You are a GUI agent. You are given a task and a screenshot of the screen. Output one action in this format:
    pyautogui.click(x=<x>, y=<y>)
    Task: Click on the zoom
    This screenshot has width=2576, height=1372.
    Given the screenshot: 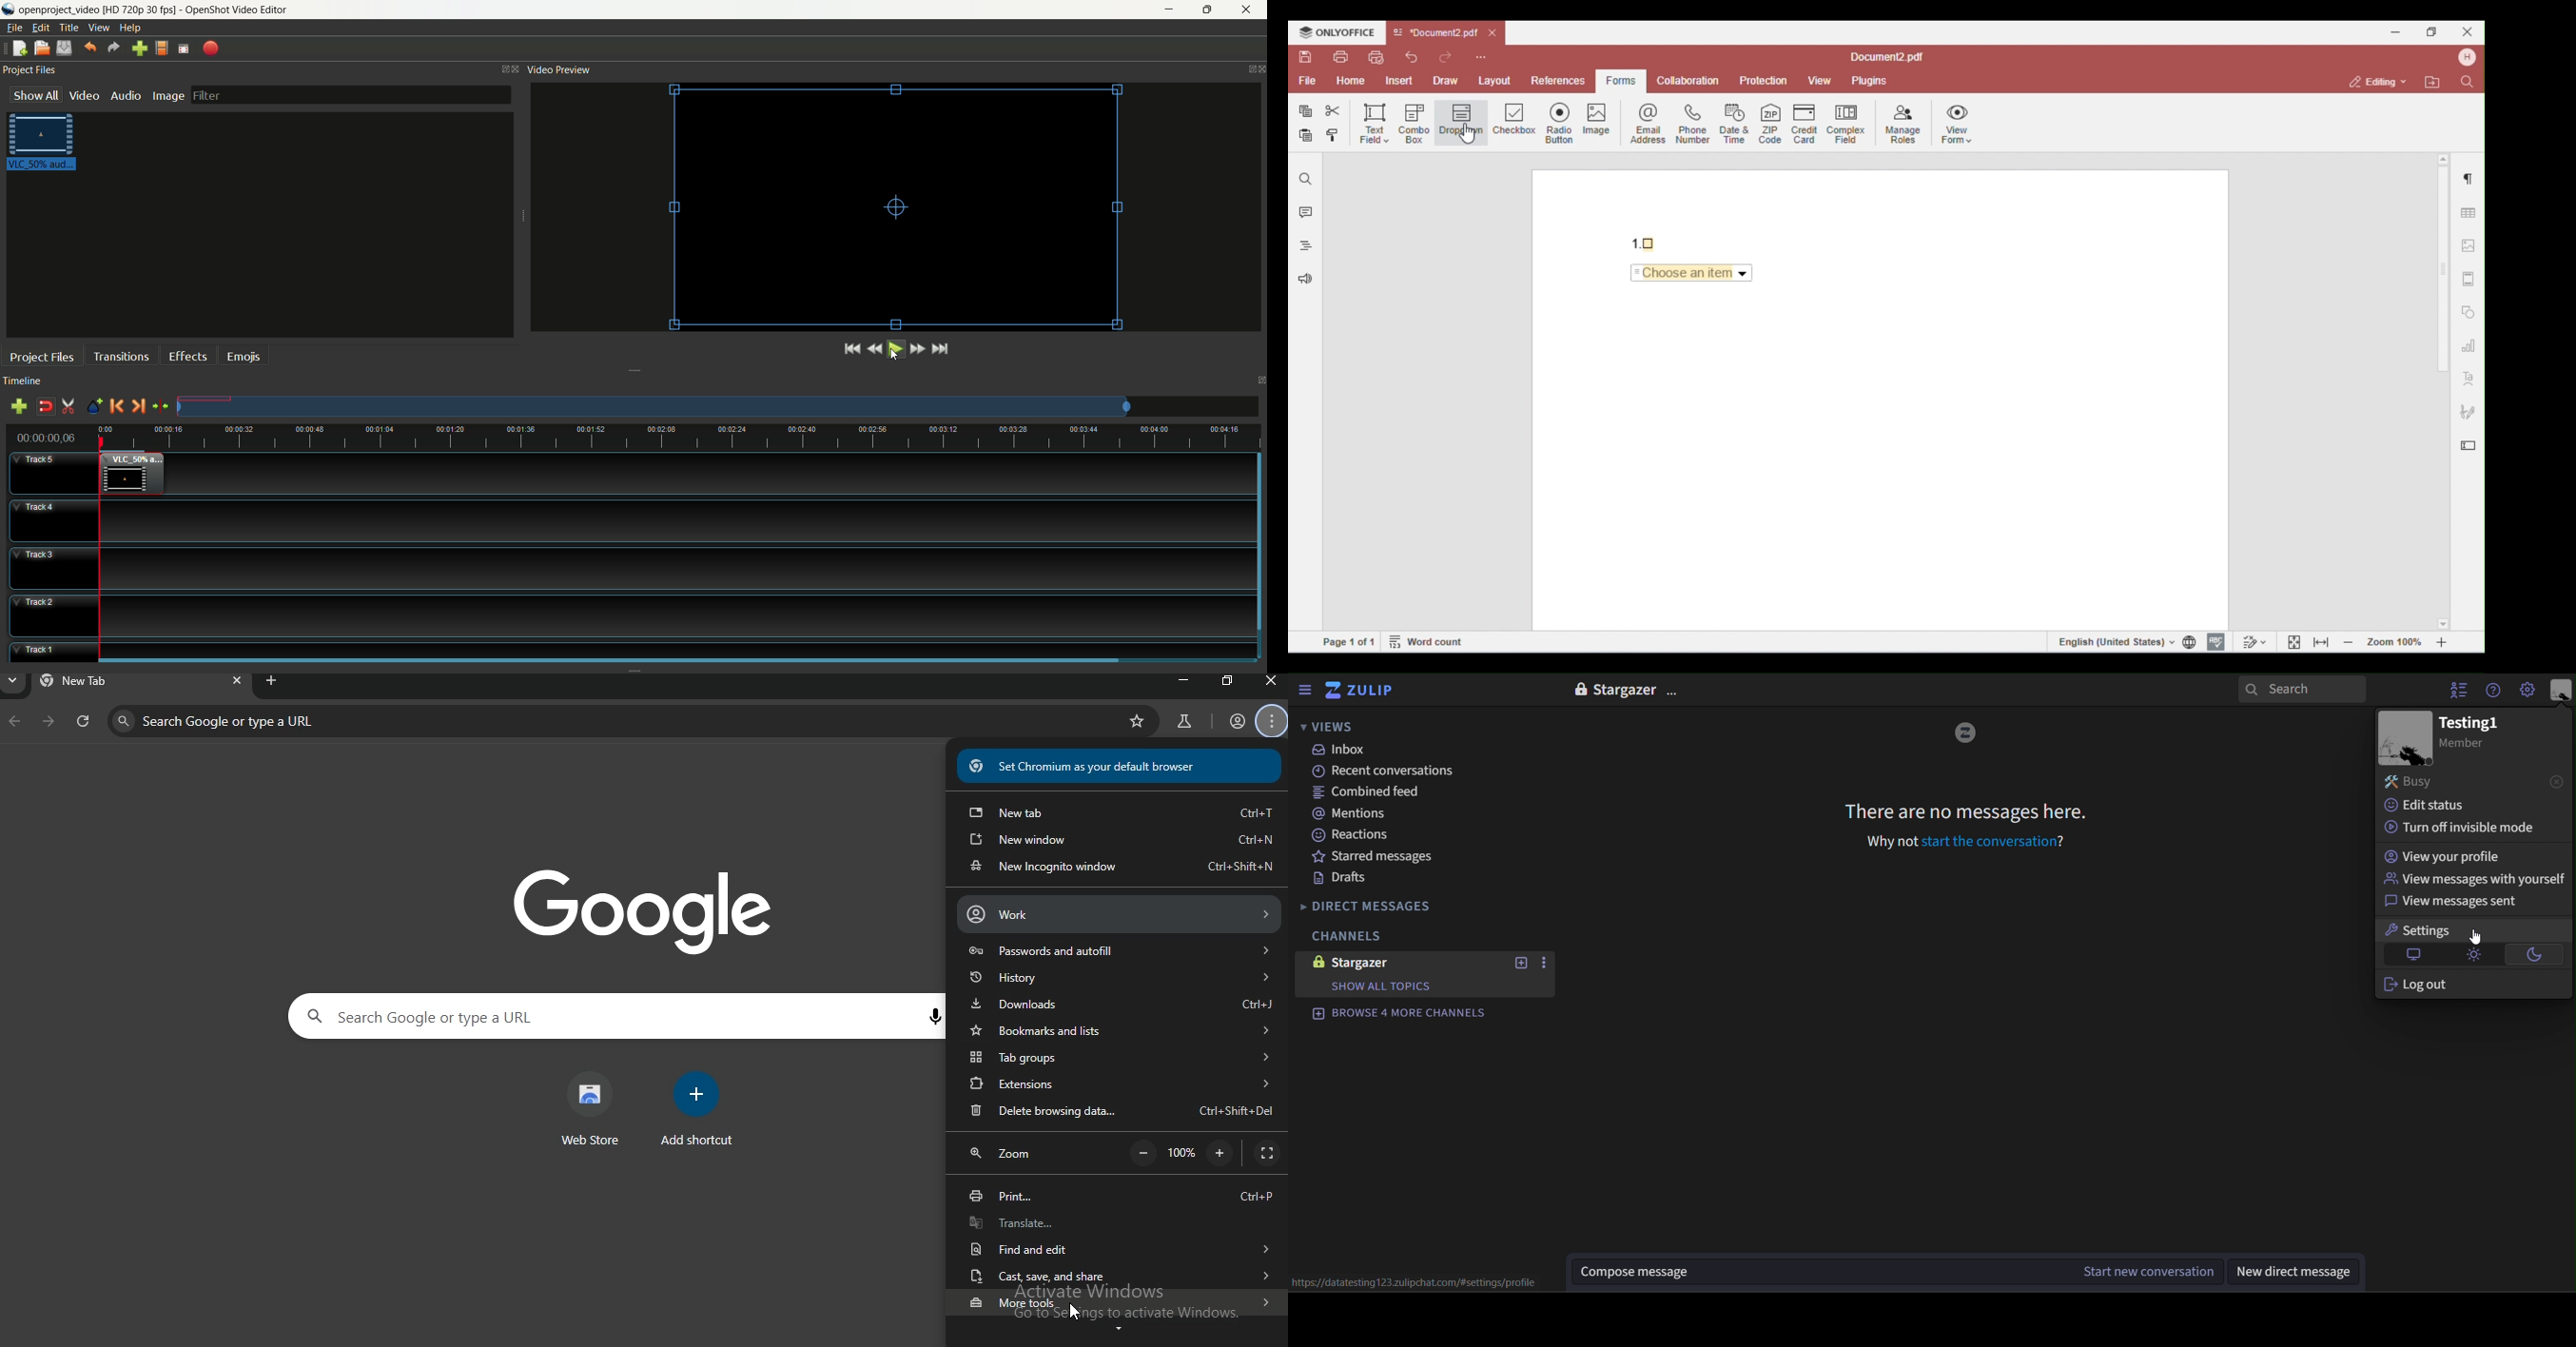 What is the action you would take?
    pyautogui.click(x=1001, y=1155)
    